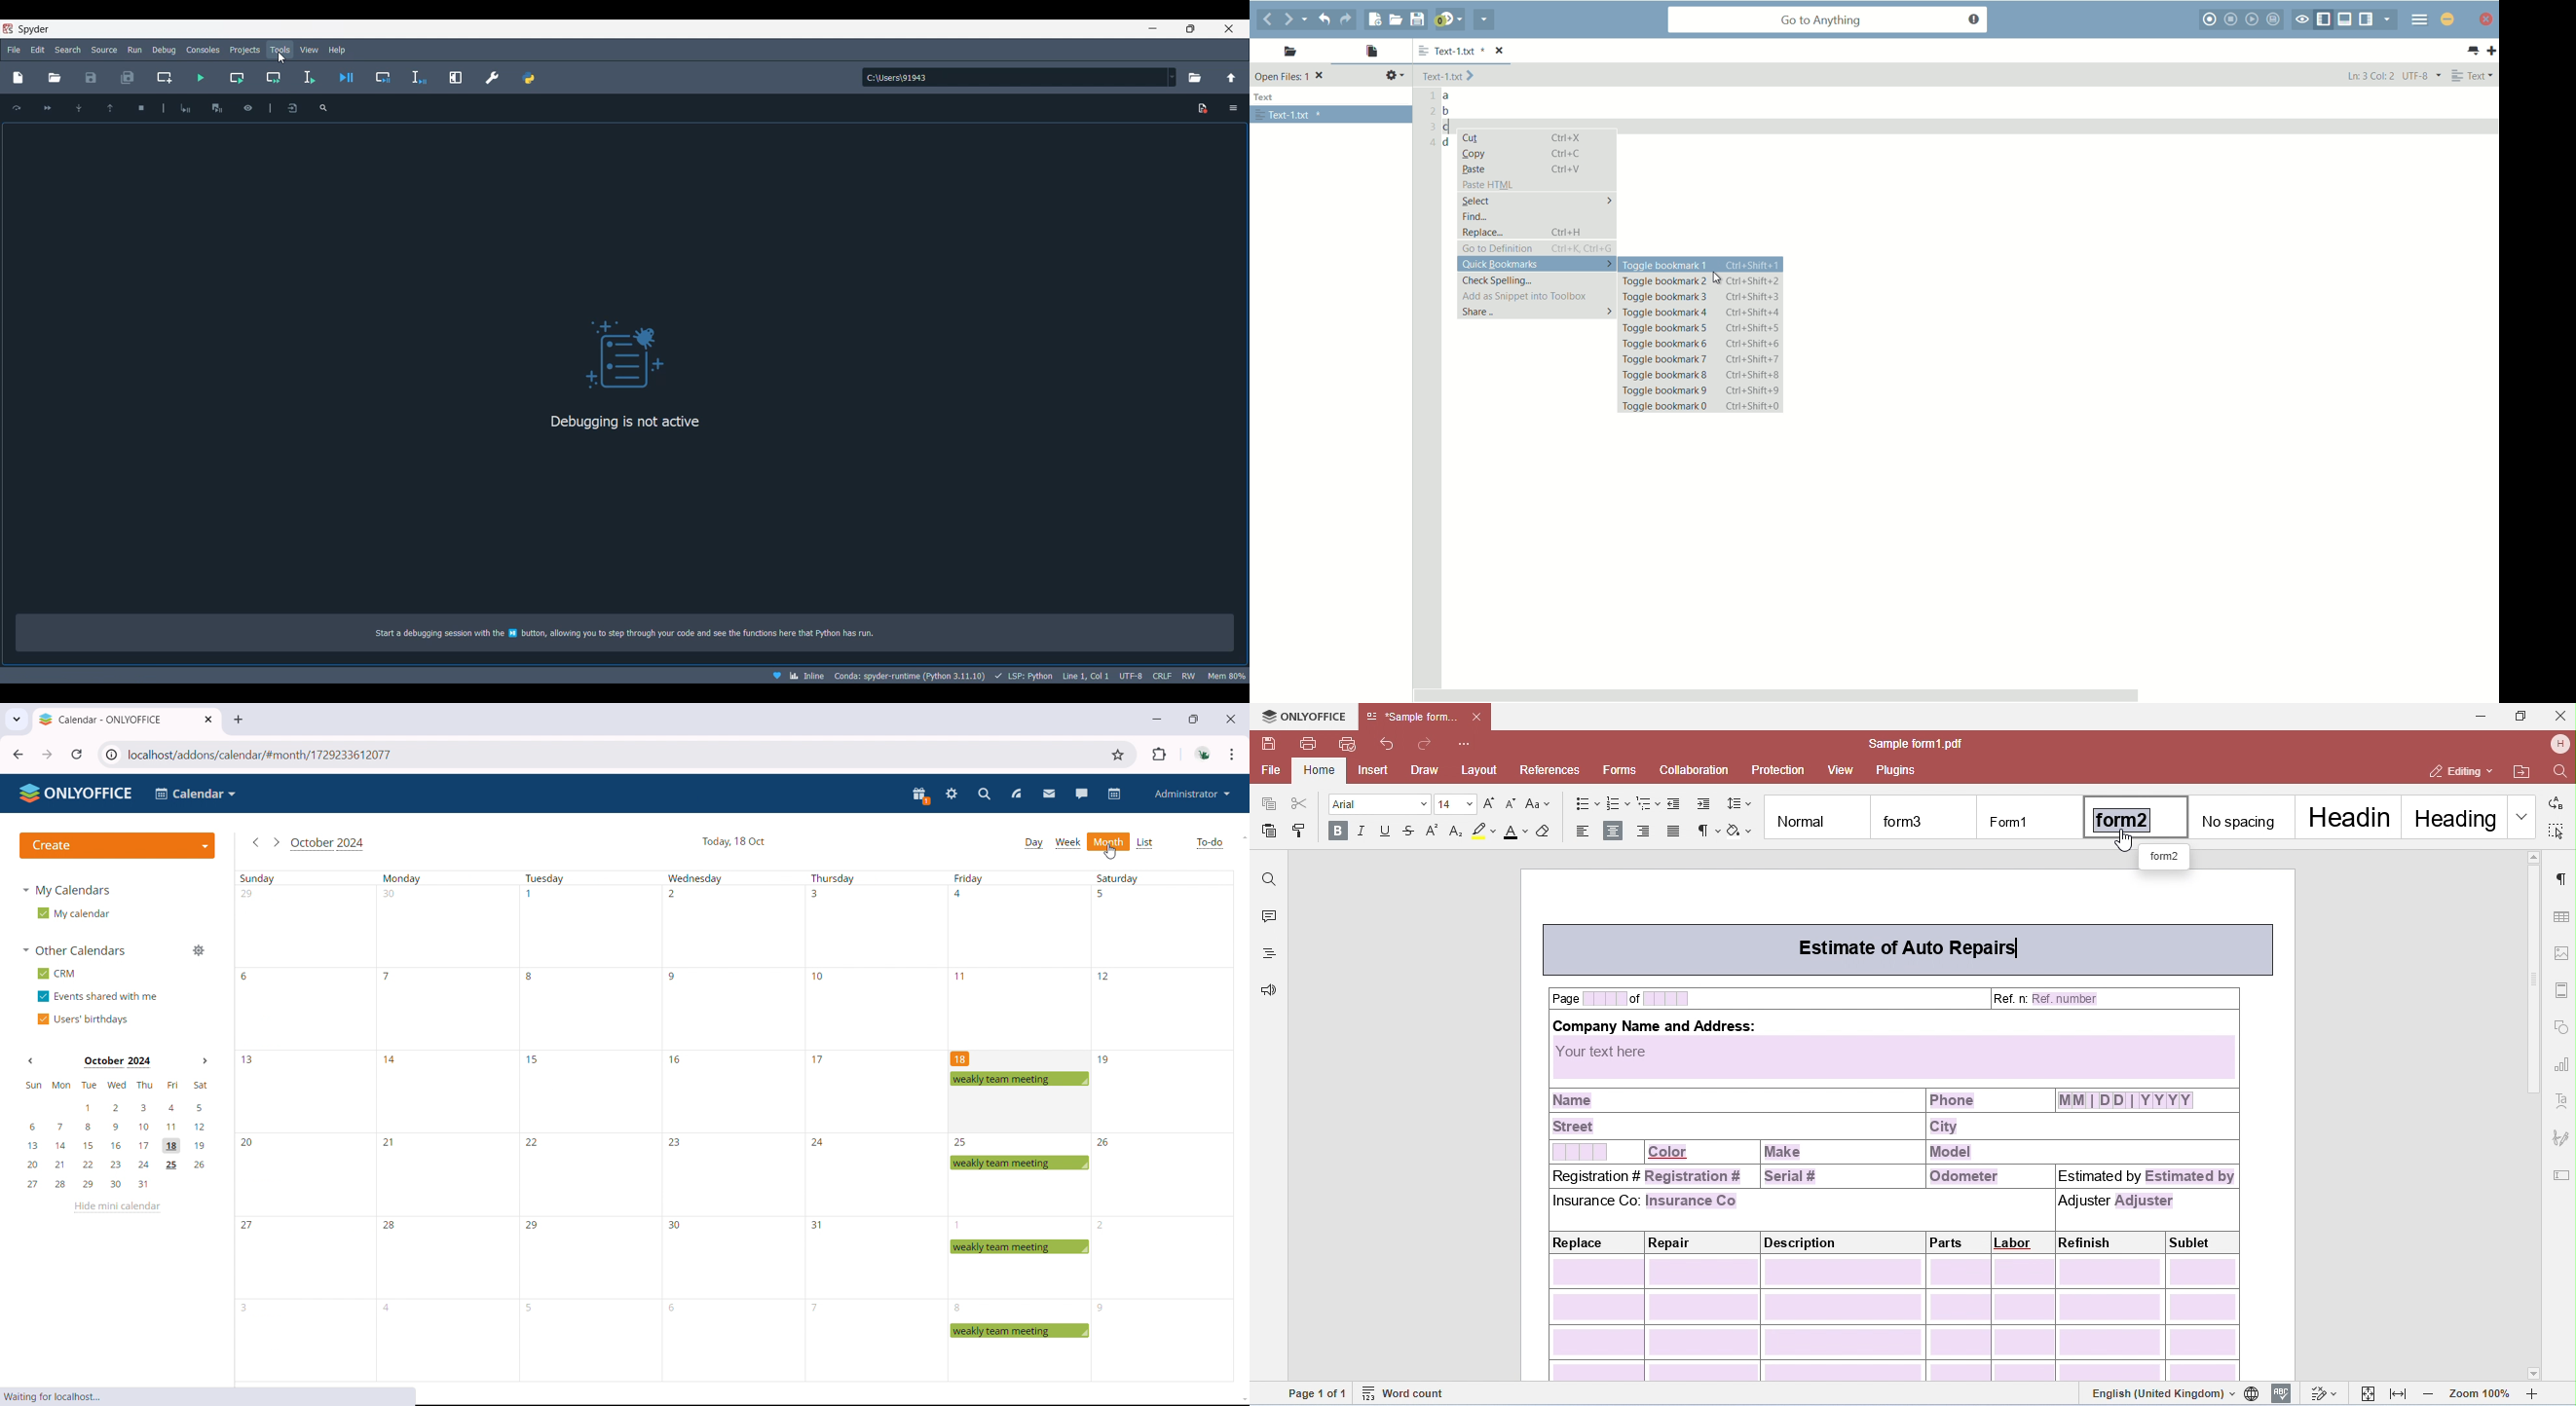  Describe the element at coordinates (46, 754) in the screenshot. I see `click to go forward` at that location.